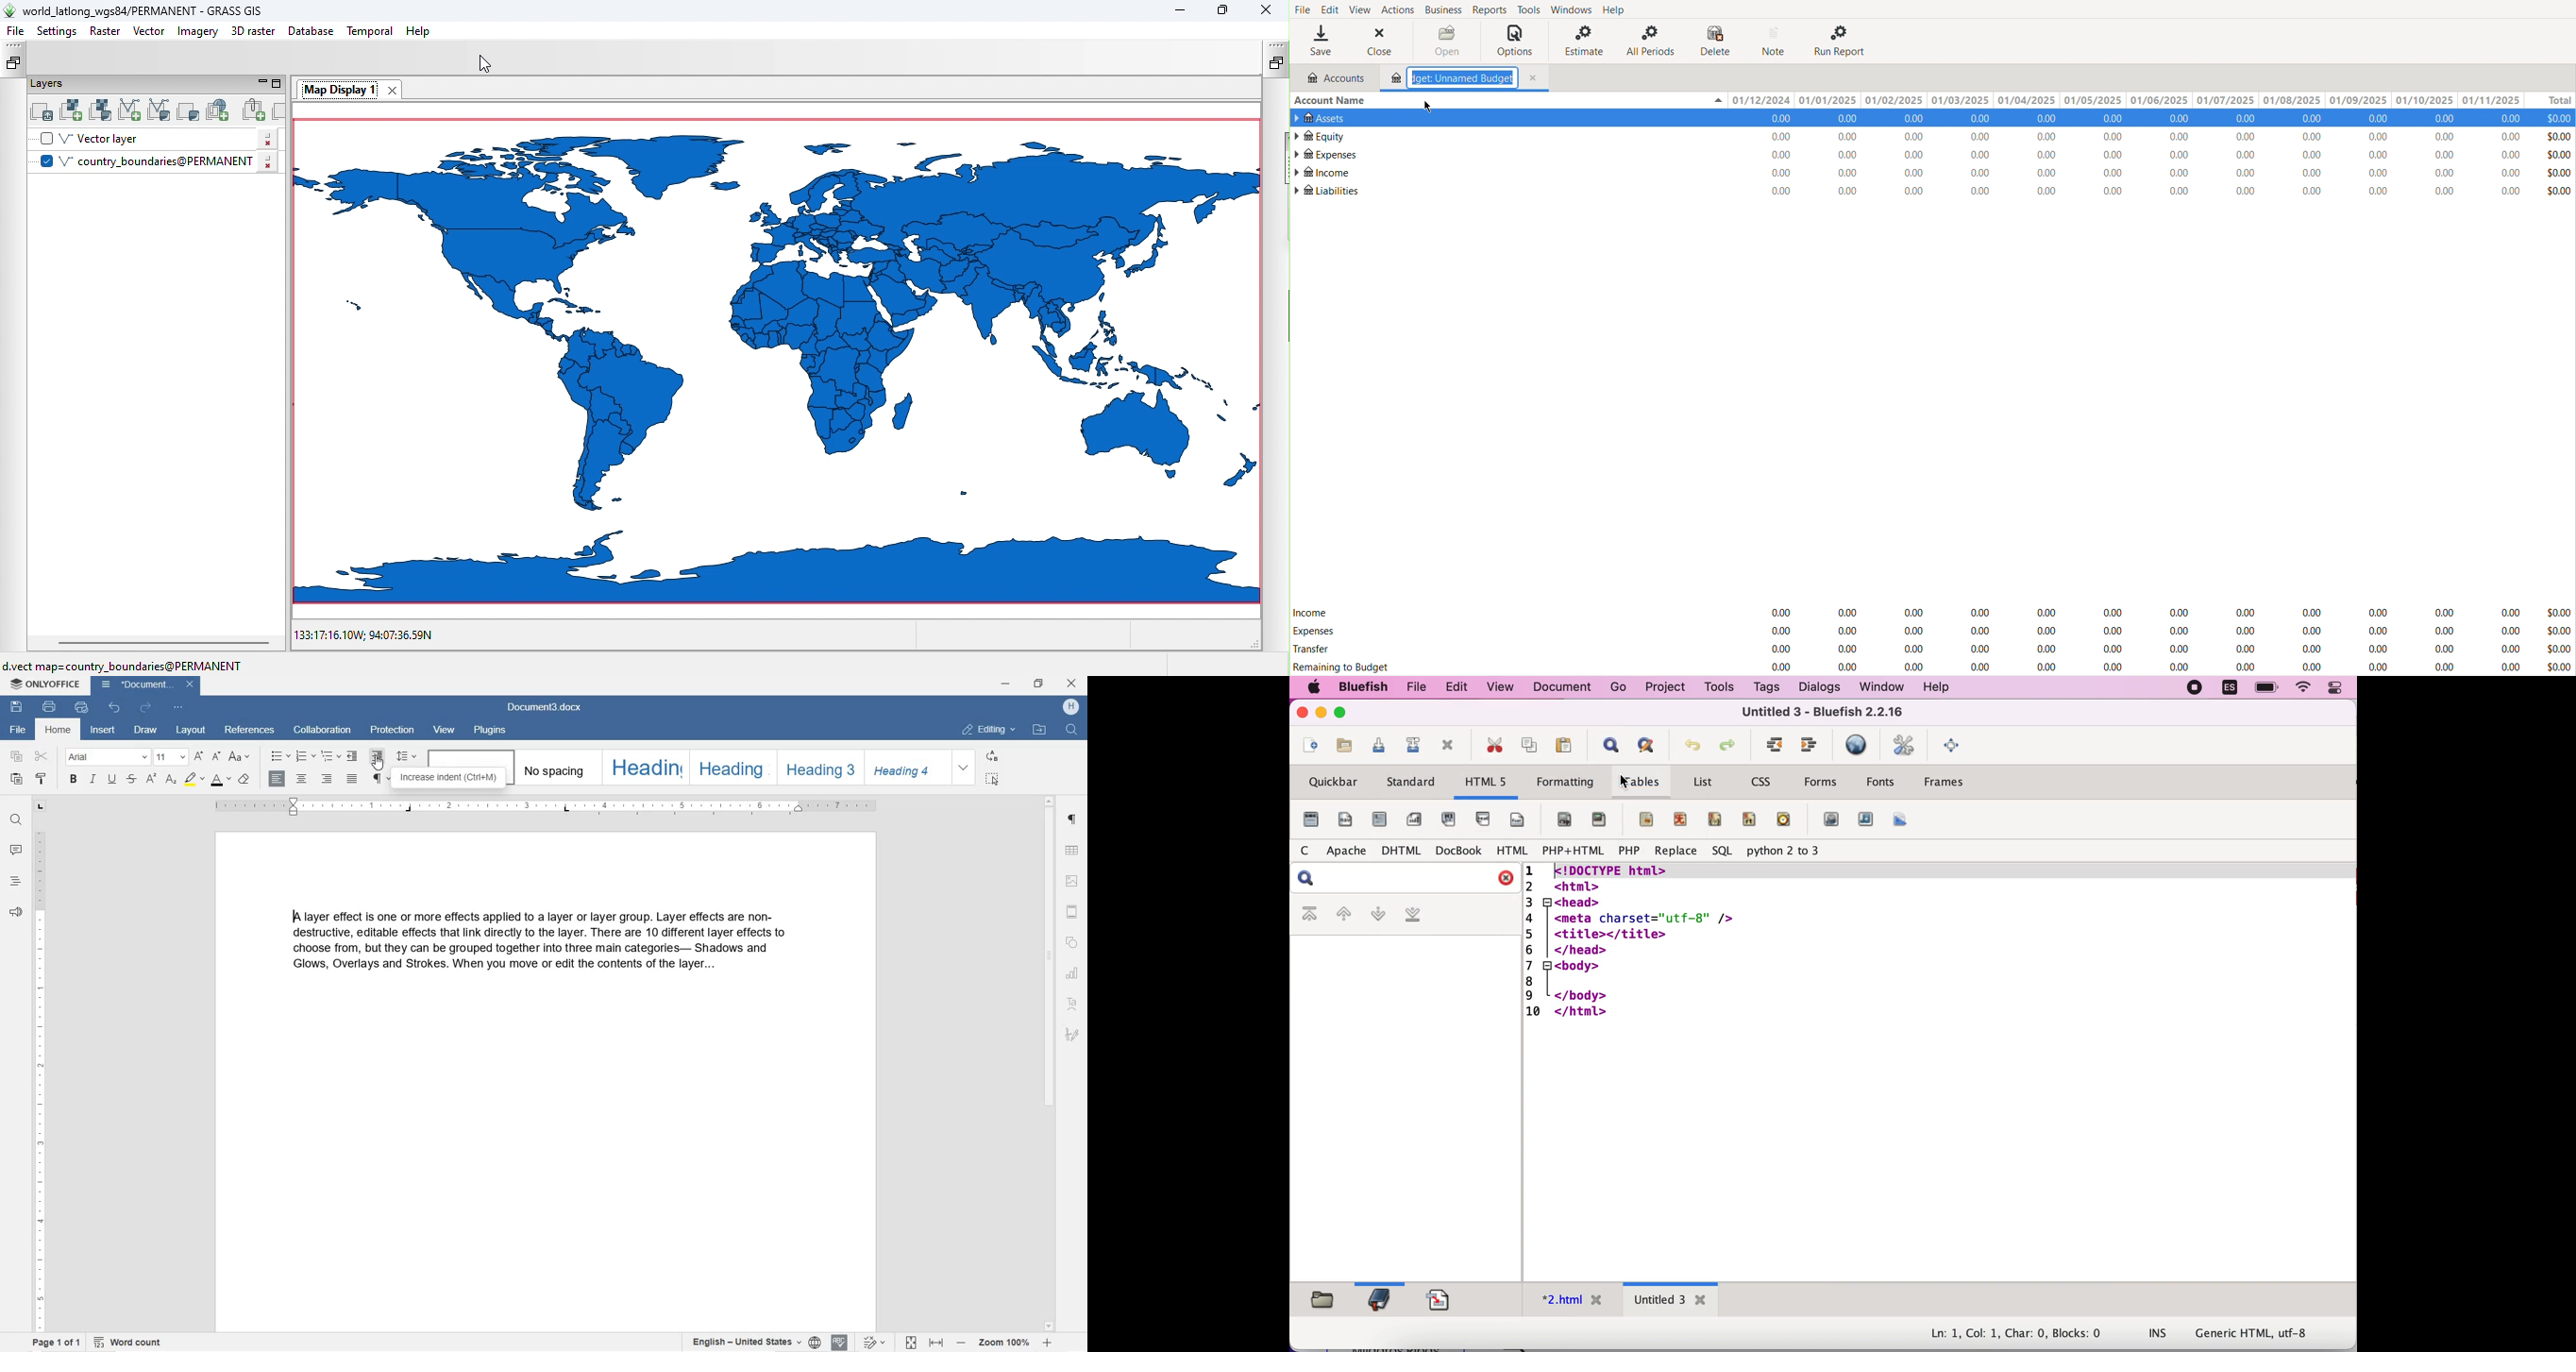 The height and width of the screenshot is (1372, 2576). What do you see at coordinates (170, 756) in the screenshot?
I see `FONT SIZE` at bounding box center [170, 756].